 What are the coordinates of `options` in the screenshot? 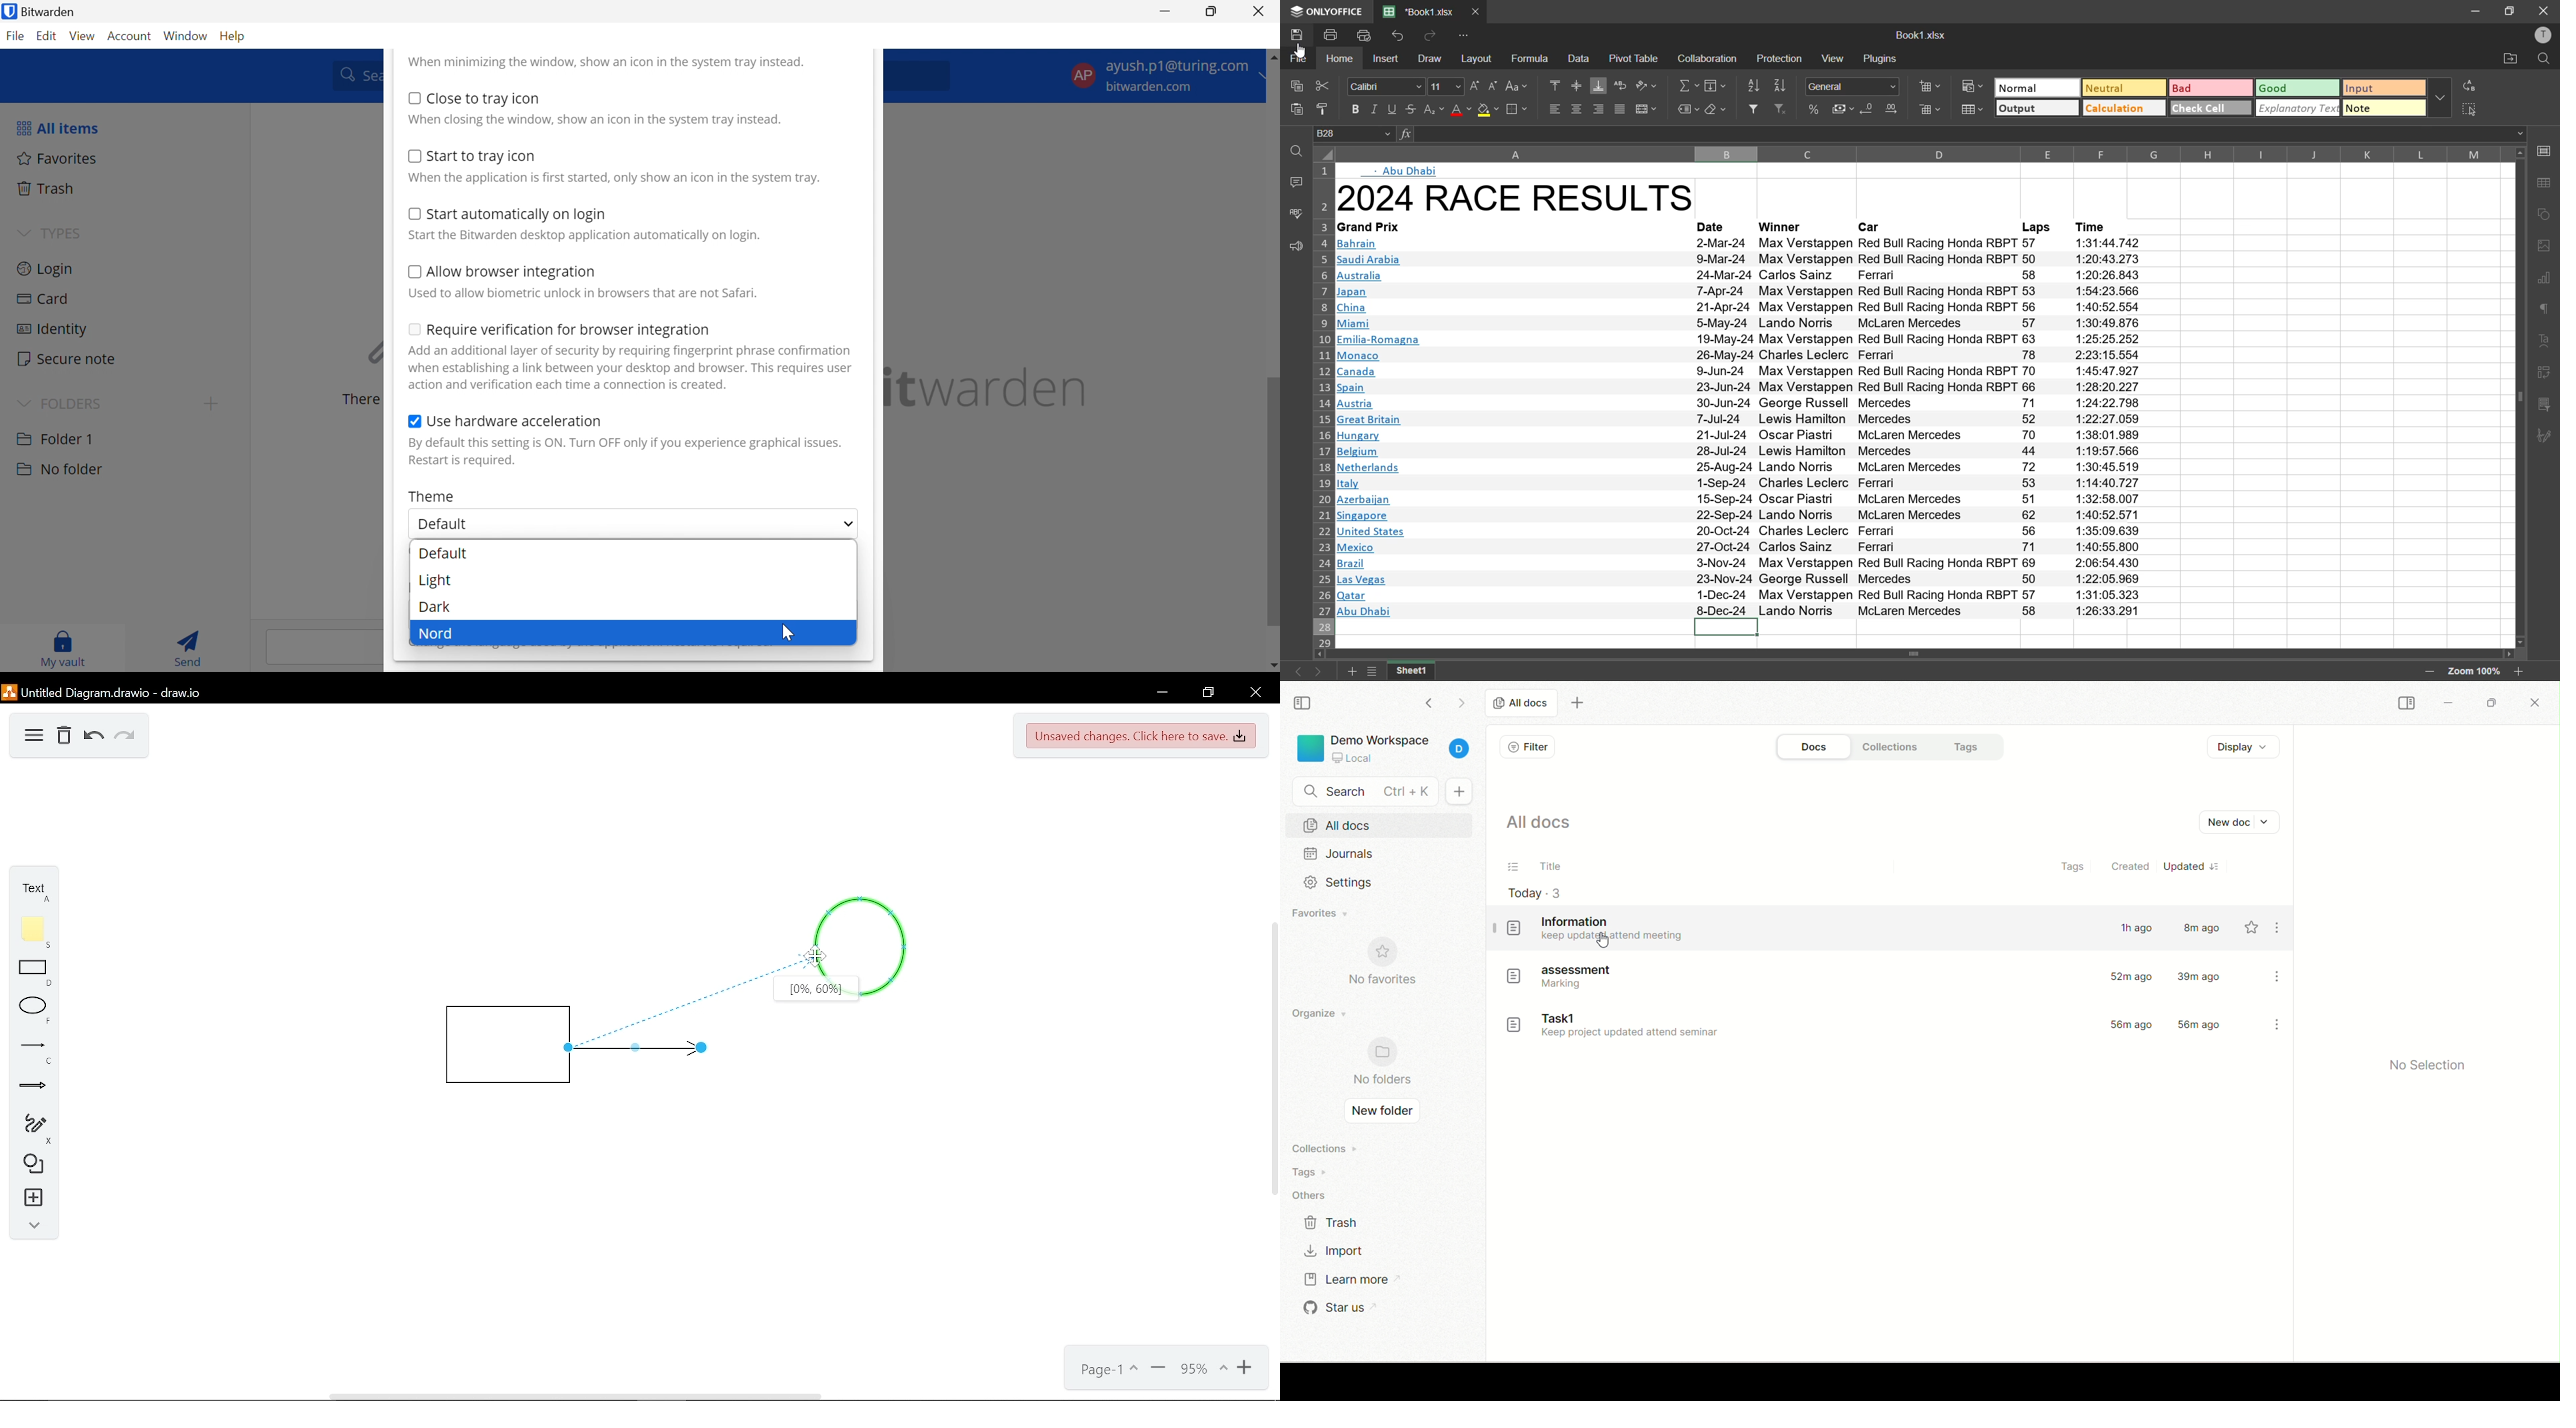 It's located at (2277, 928).